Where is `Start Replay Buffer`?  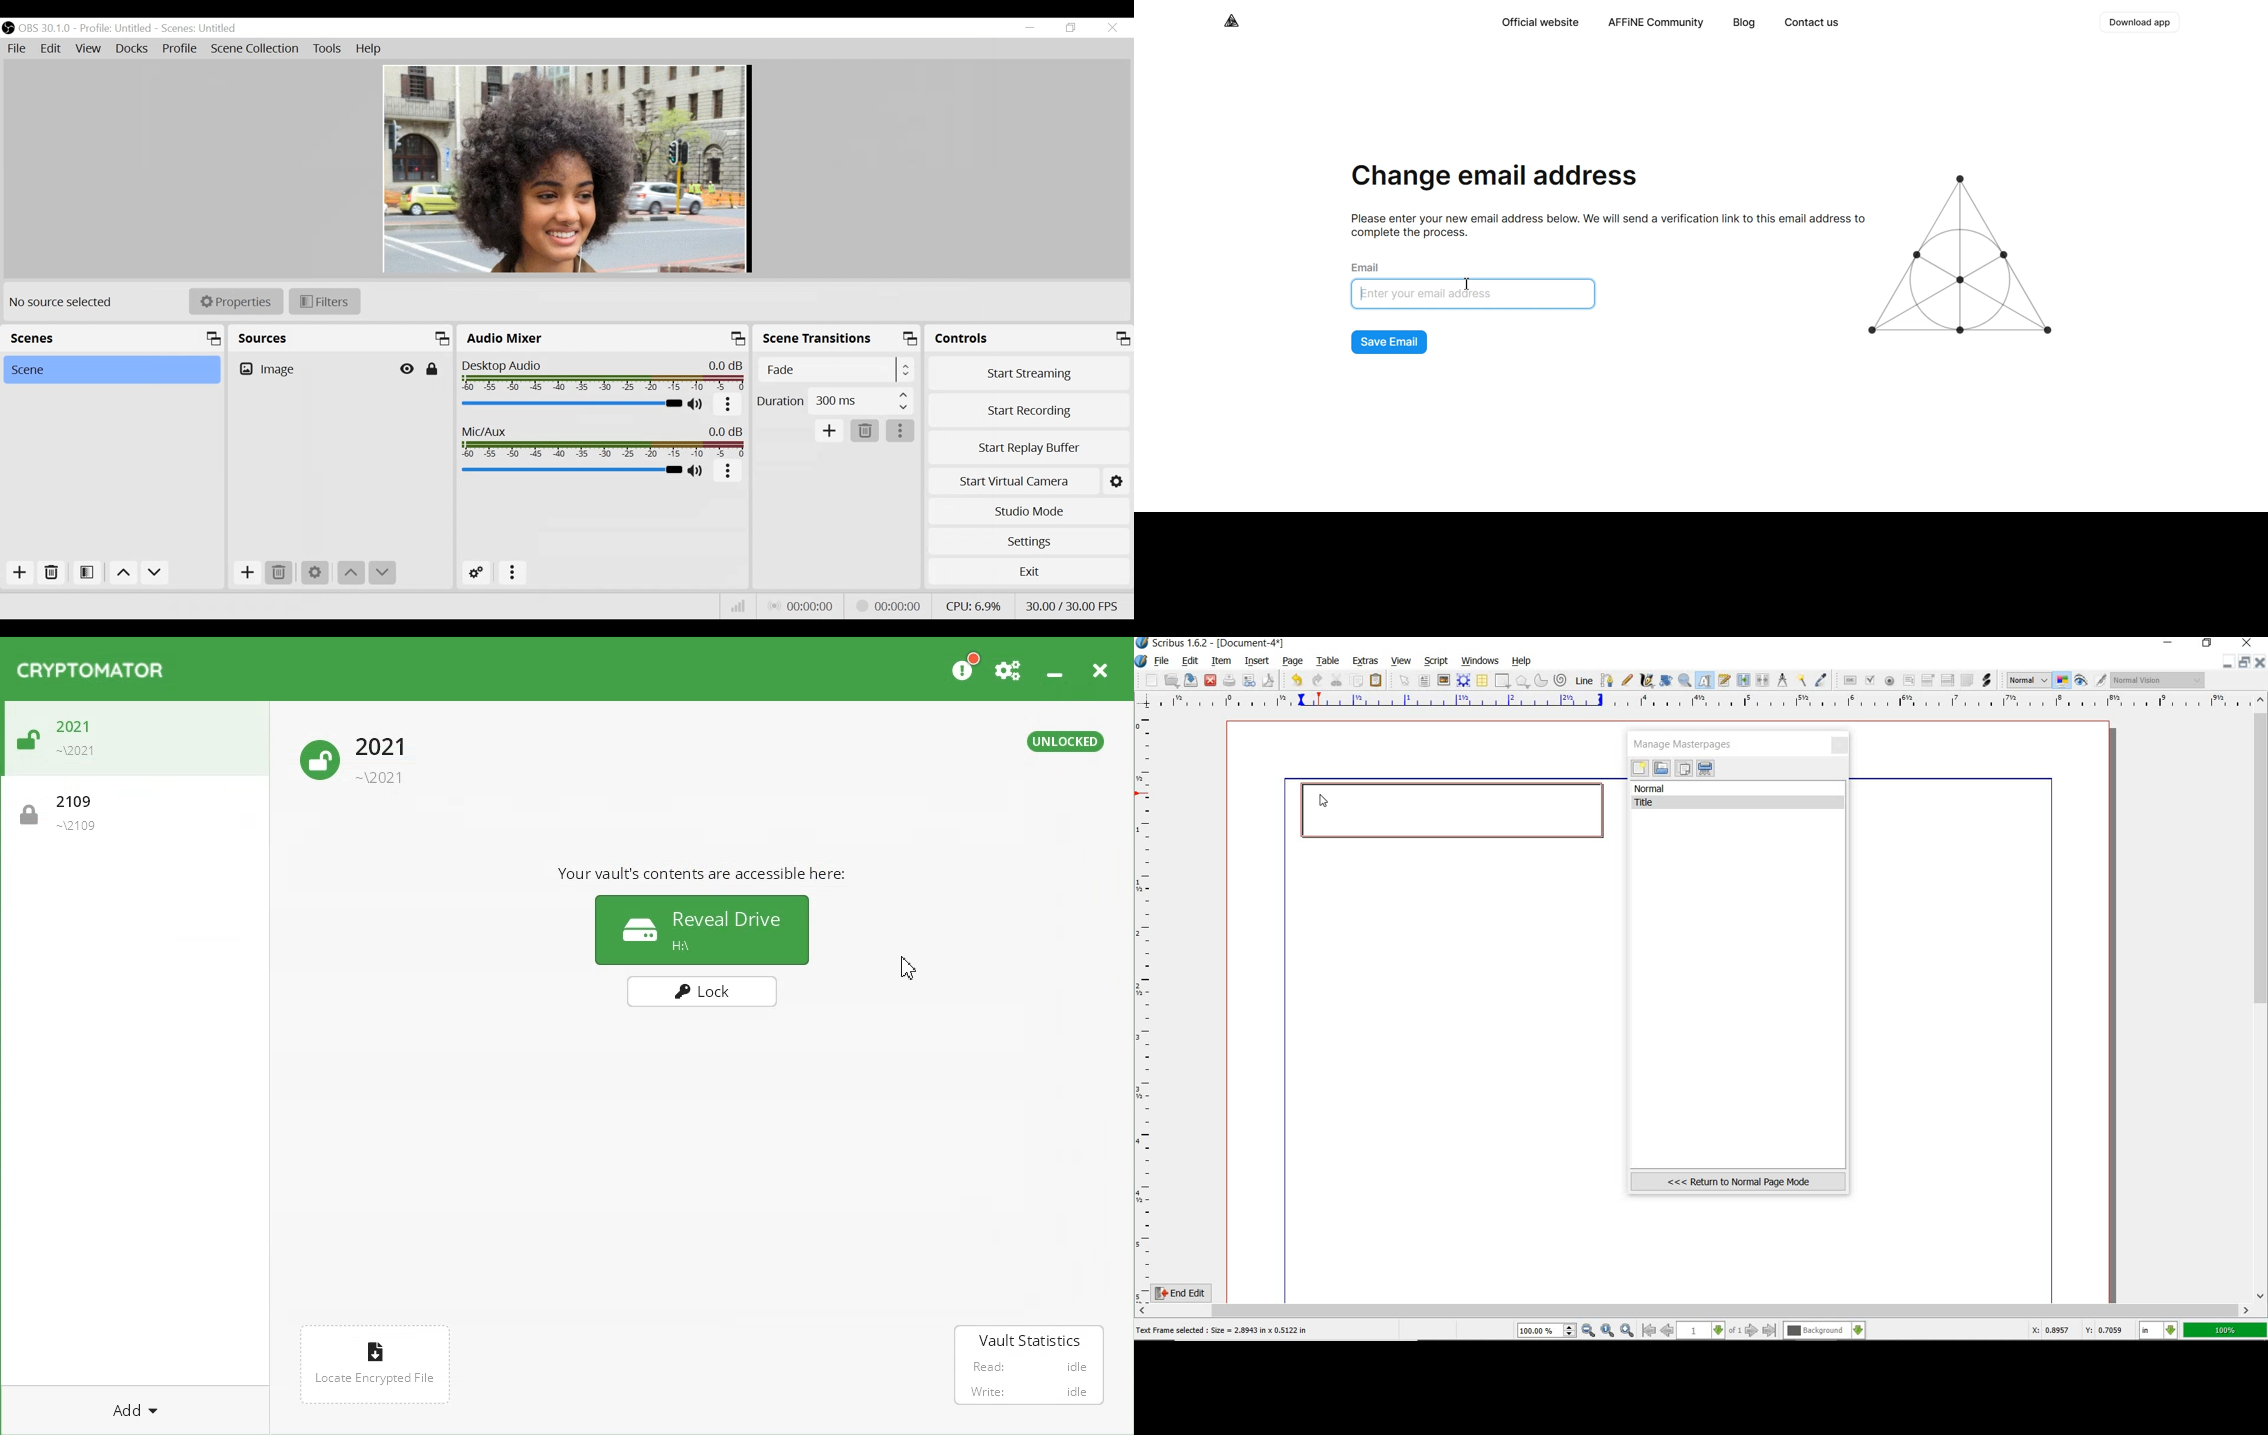 Start Replay Buffer is located at coordinates (1029, 448).